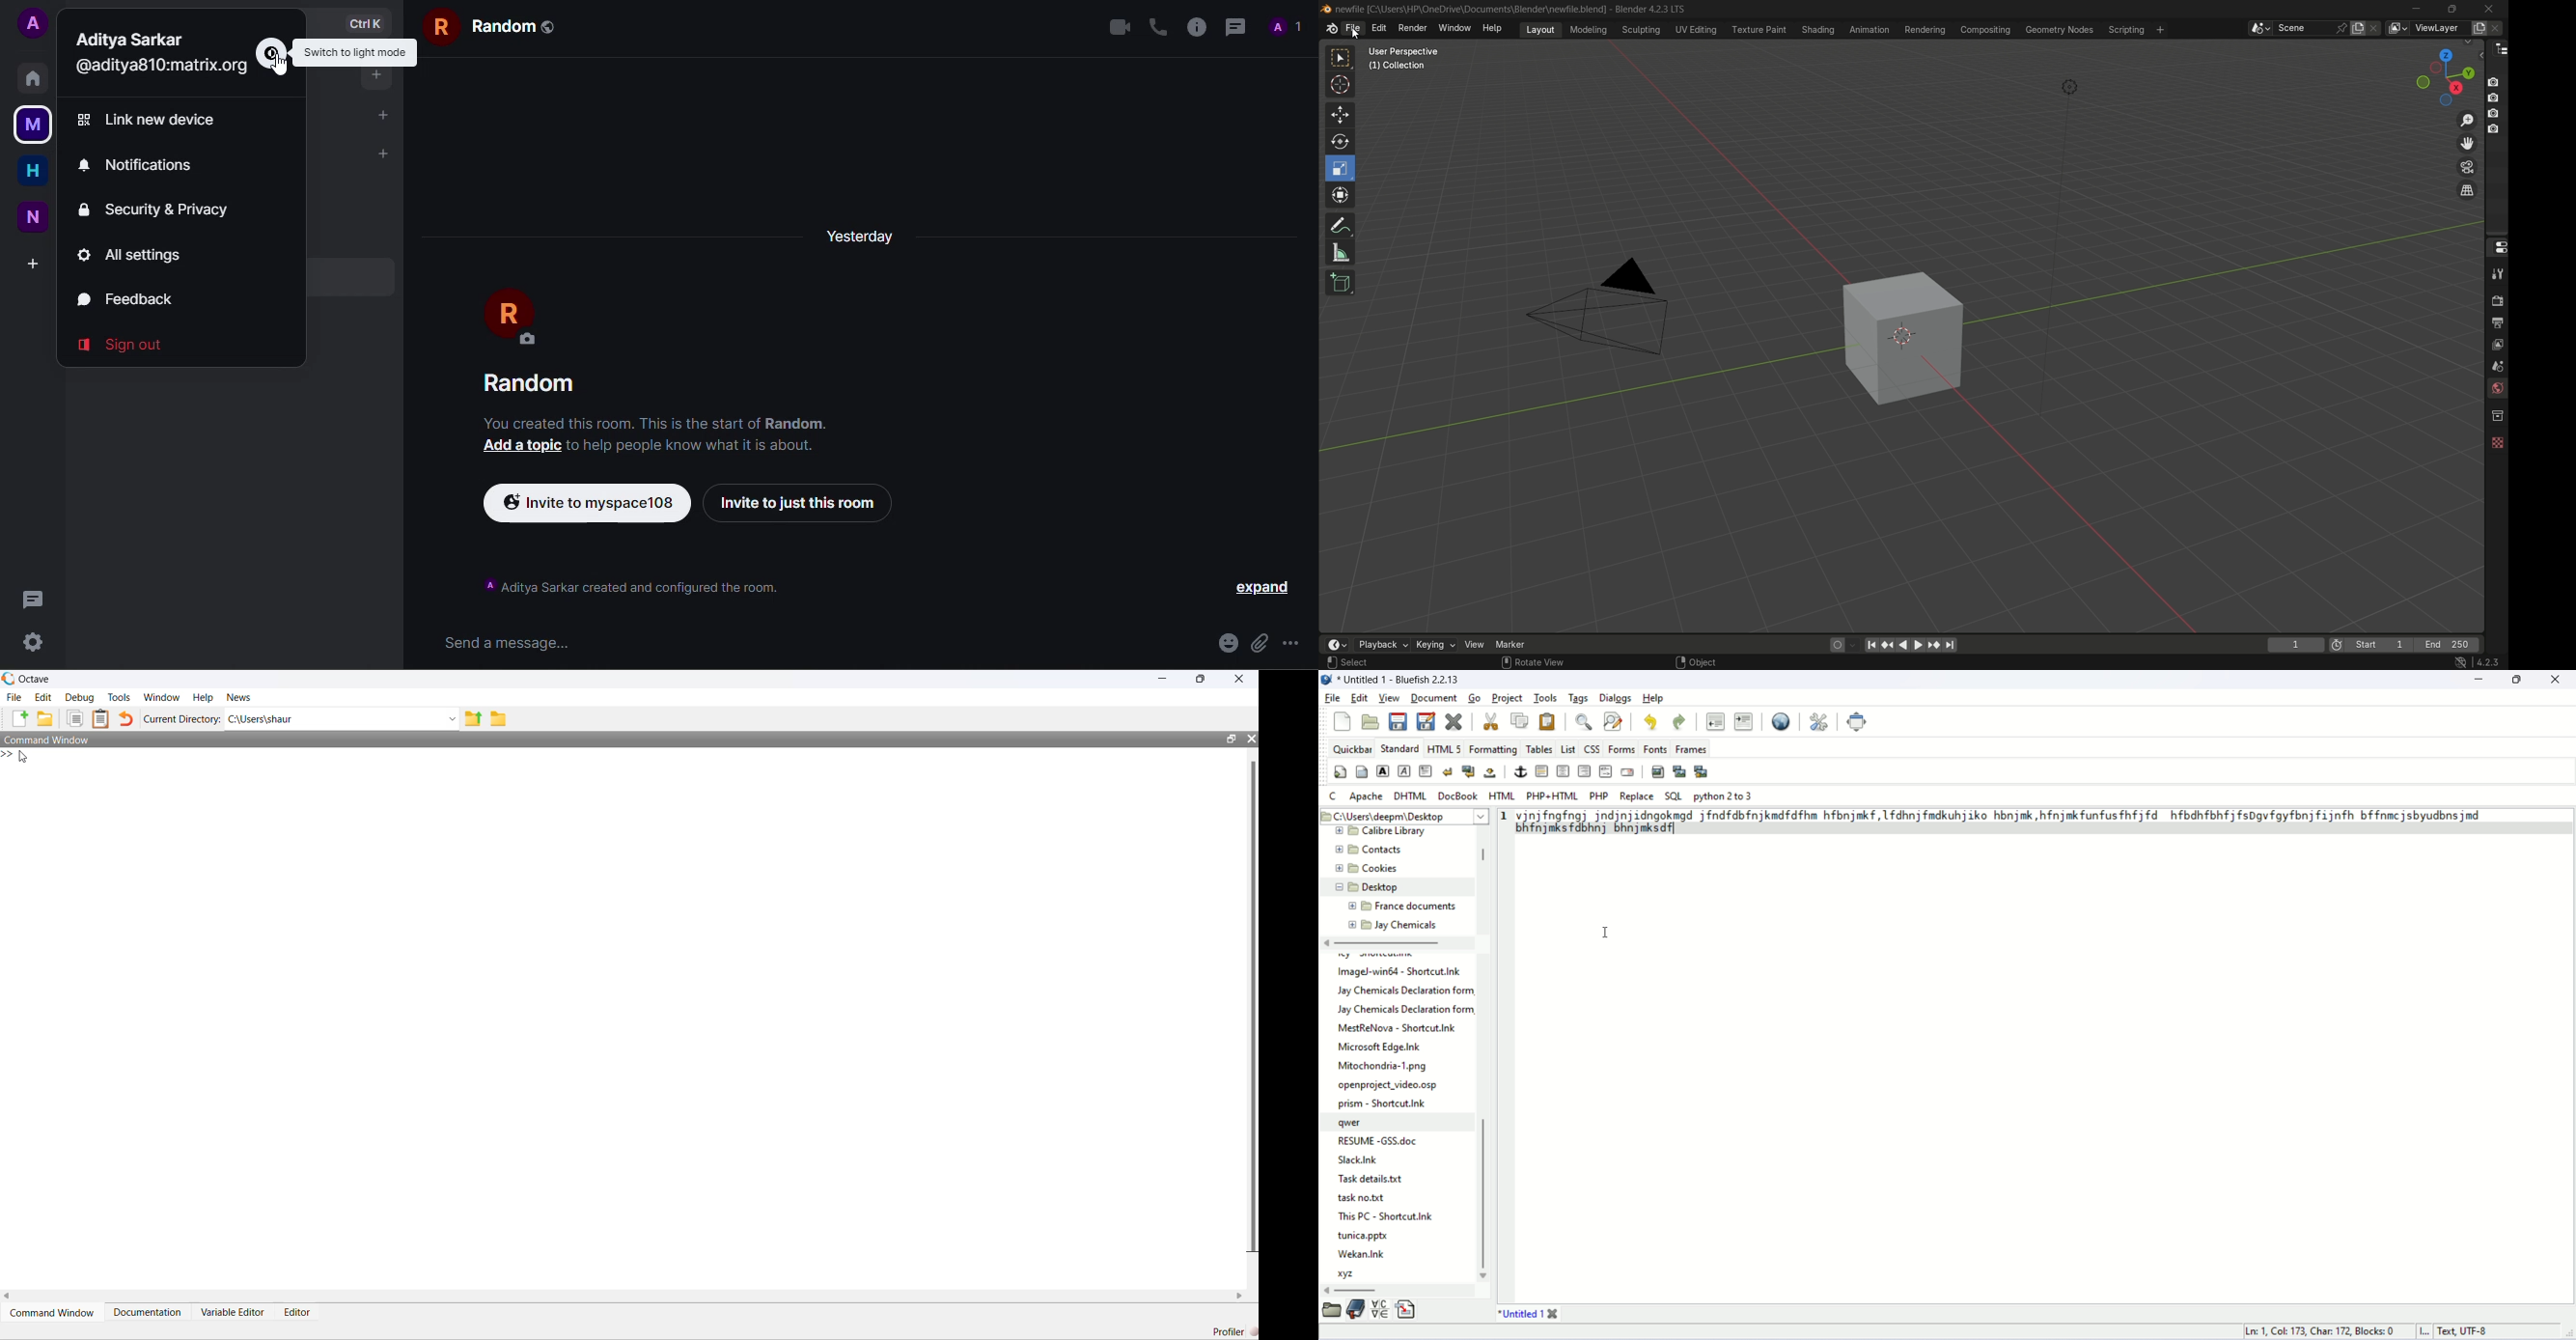 The width and height of the screenshot is (2576, 1344). Describe the element at coordinates (1895, 337) in the screenshot. I see `cube` at that location.